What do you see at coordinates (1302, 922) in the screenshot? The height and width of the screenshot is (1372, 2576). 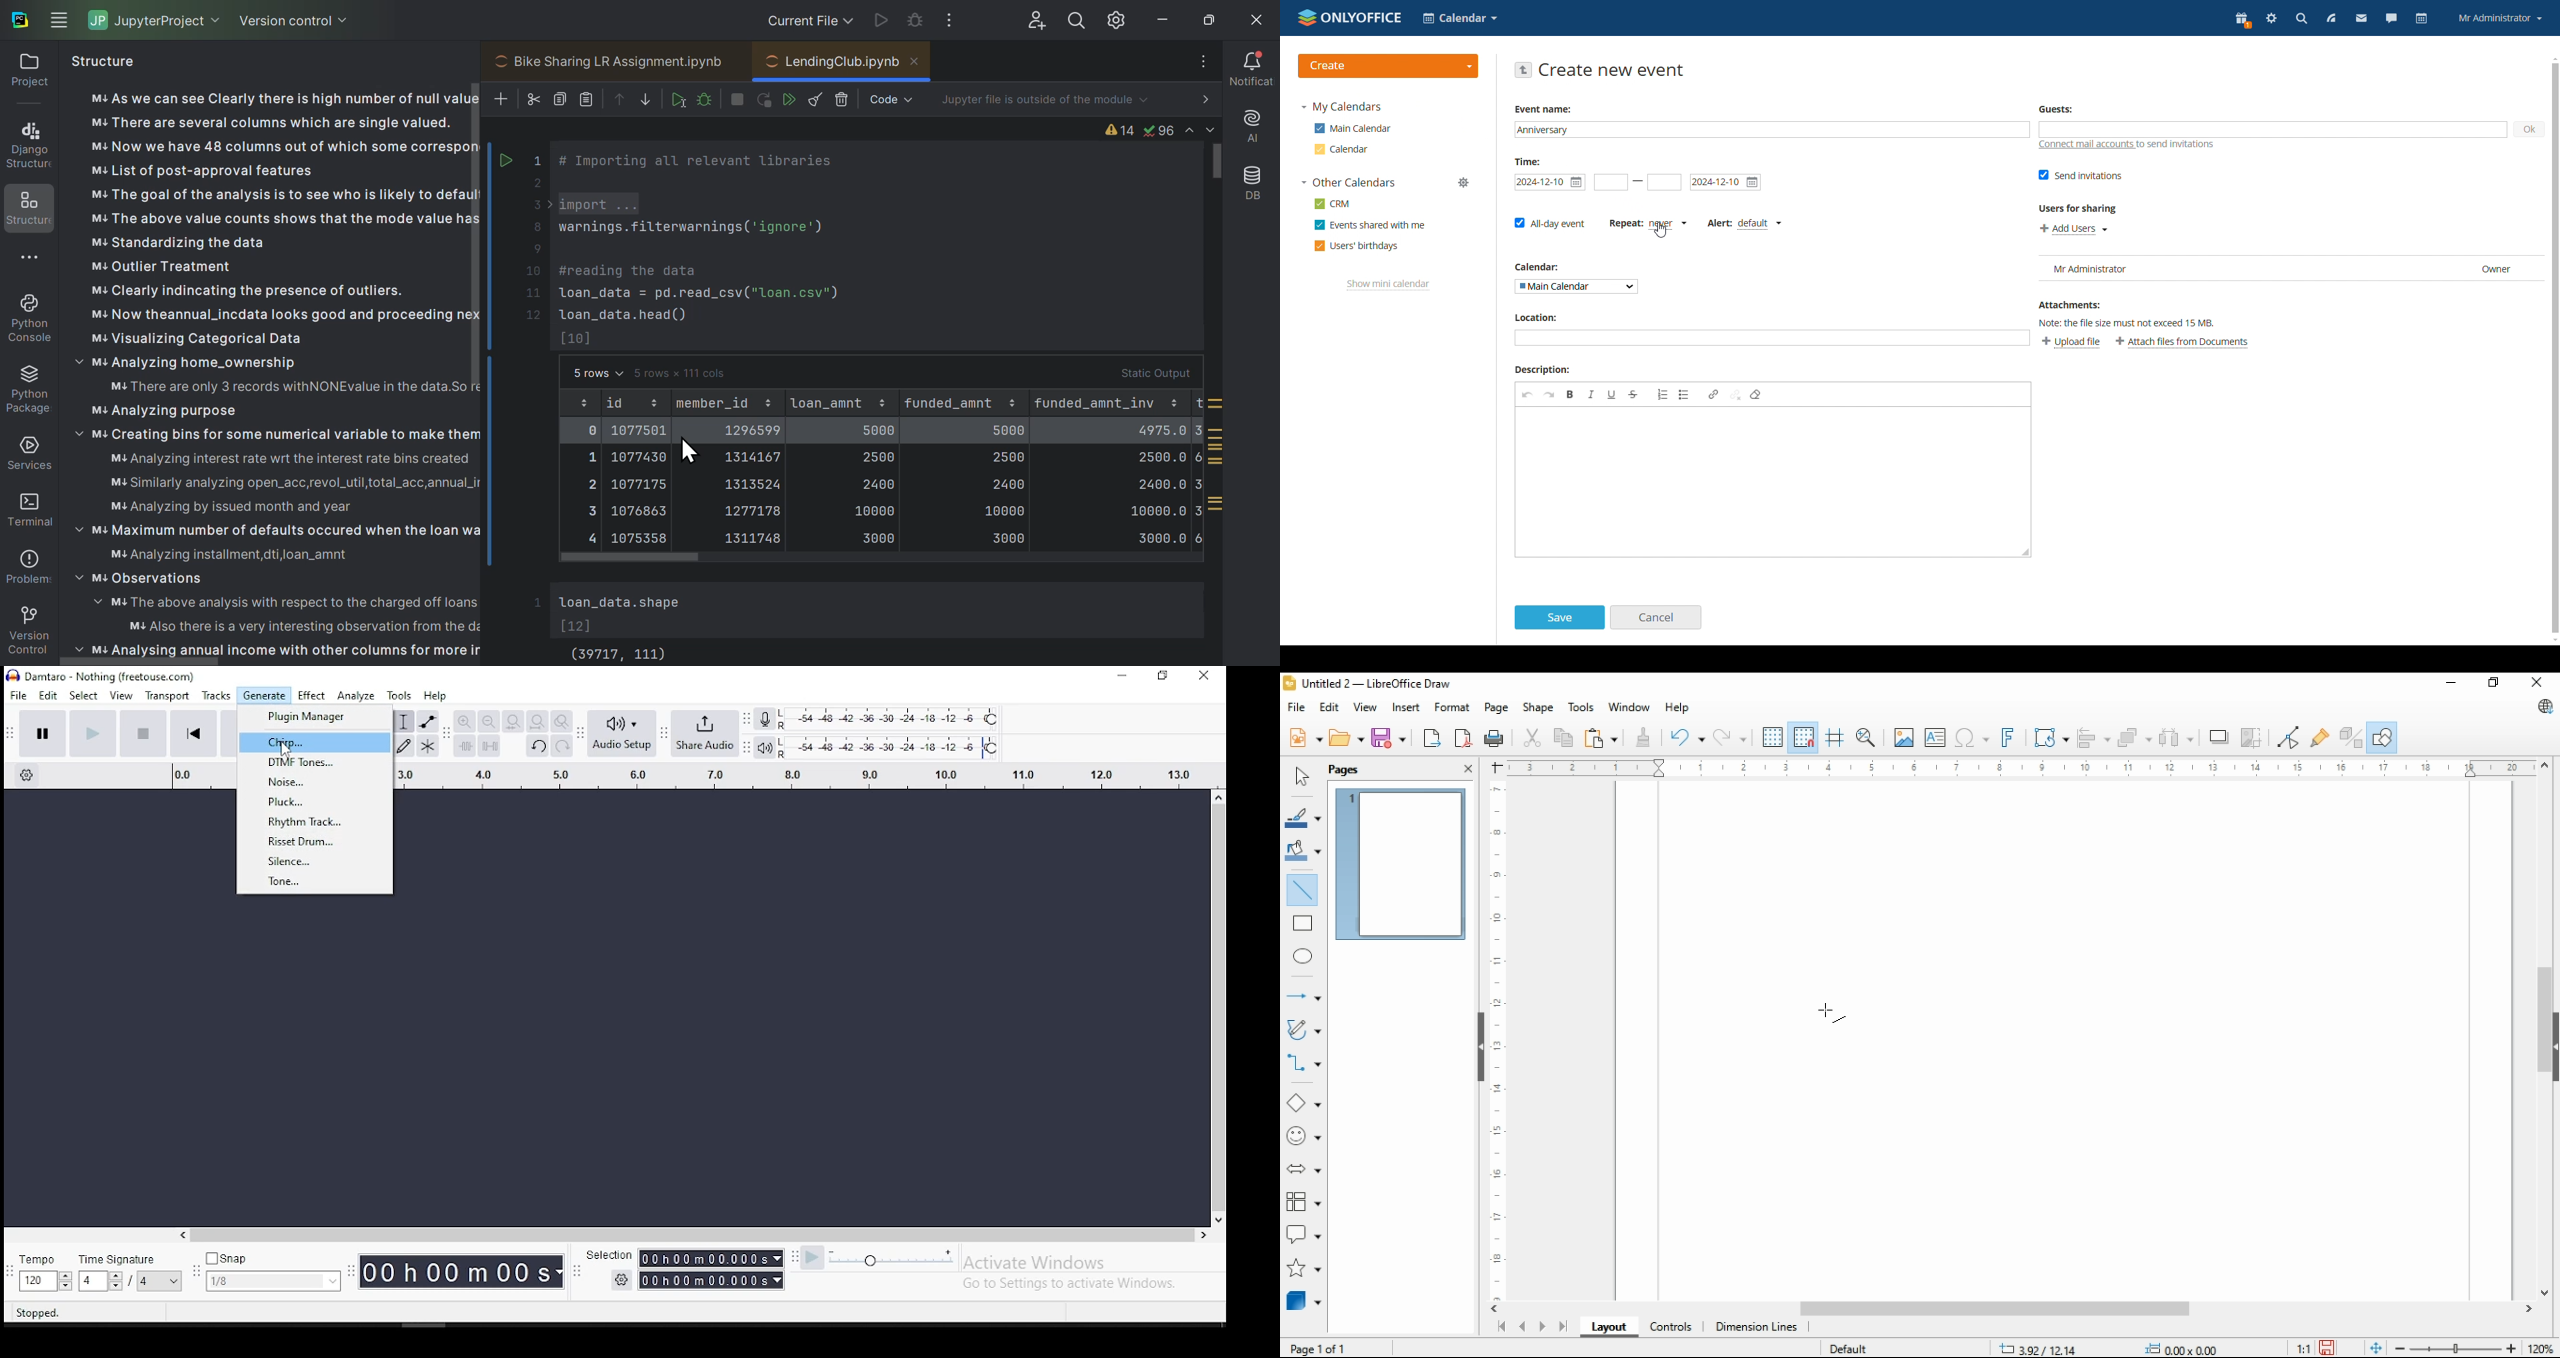 I see `rectangle` at bounding box center [1302, 922].